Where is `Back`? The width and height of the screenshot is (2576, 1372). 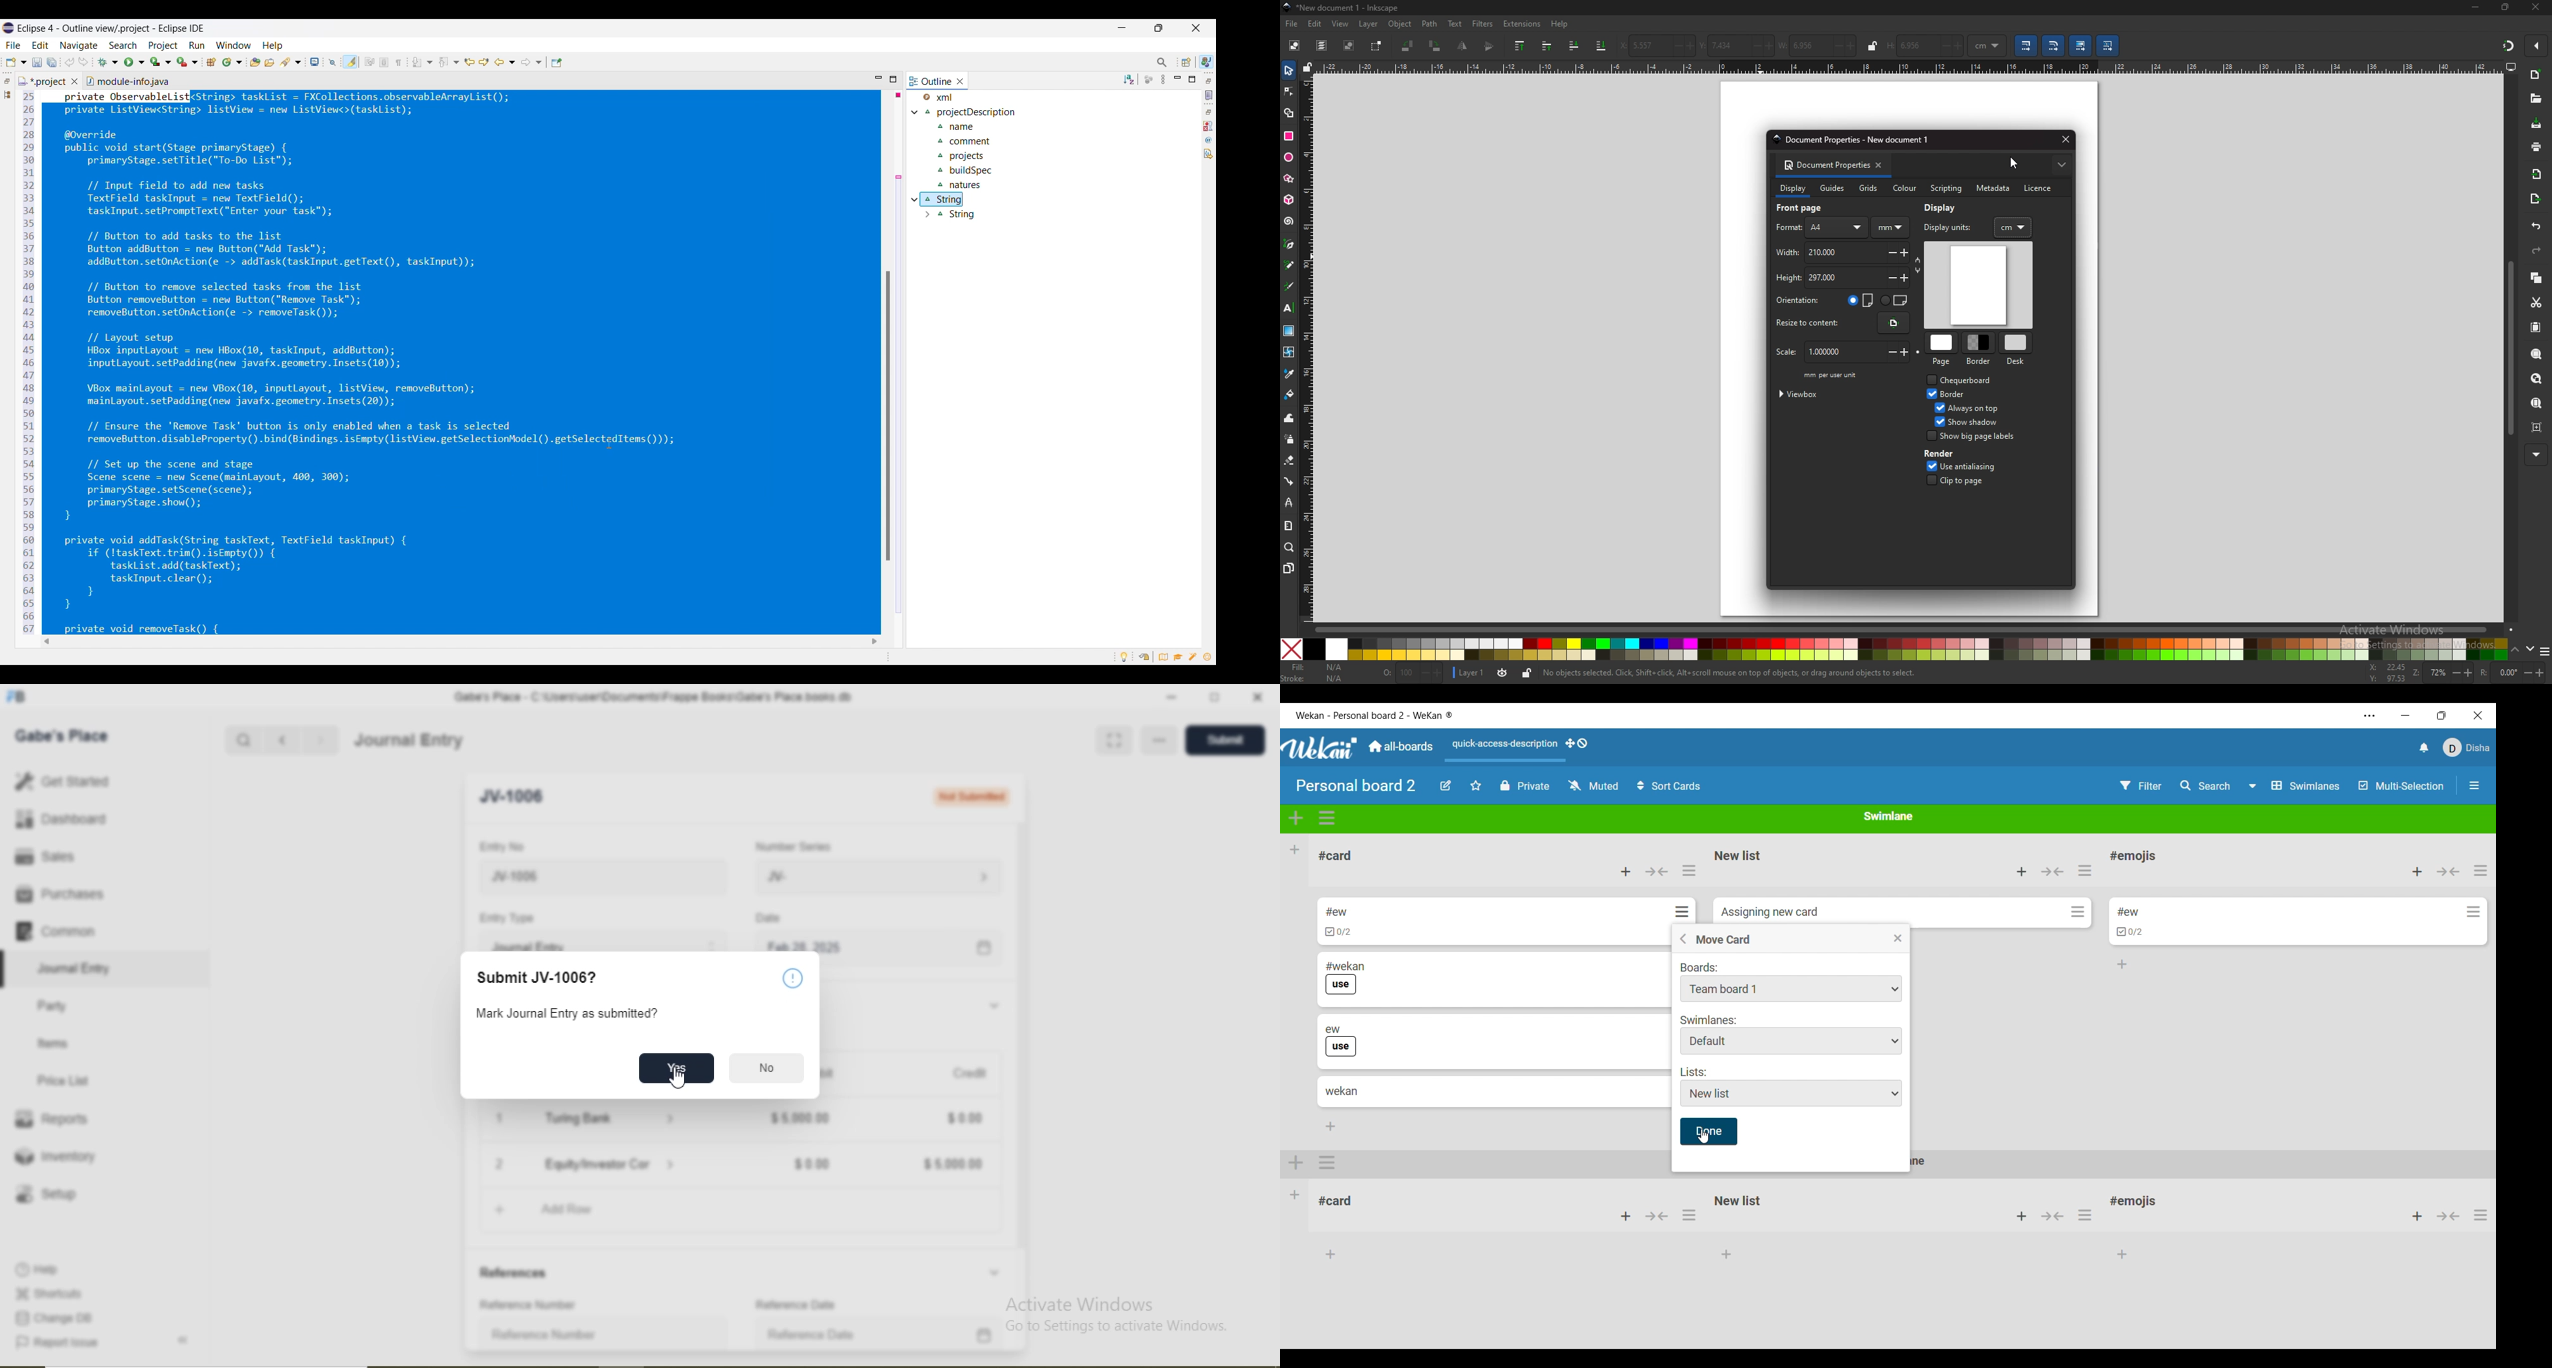 Back is located at coordinates (182, 1340).